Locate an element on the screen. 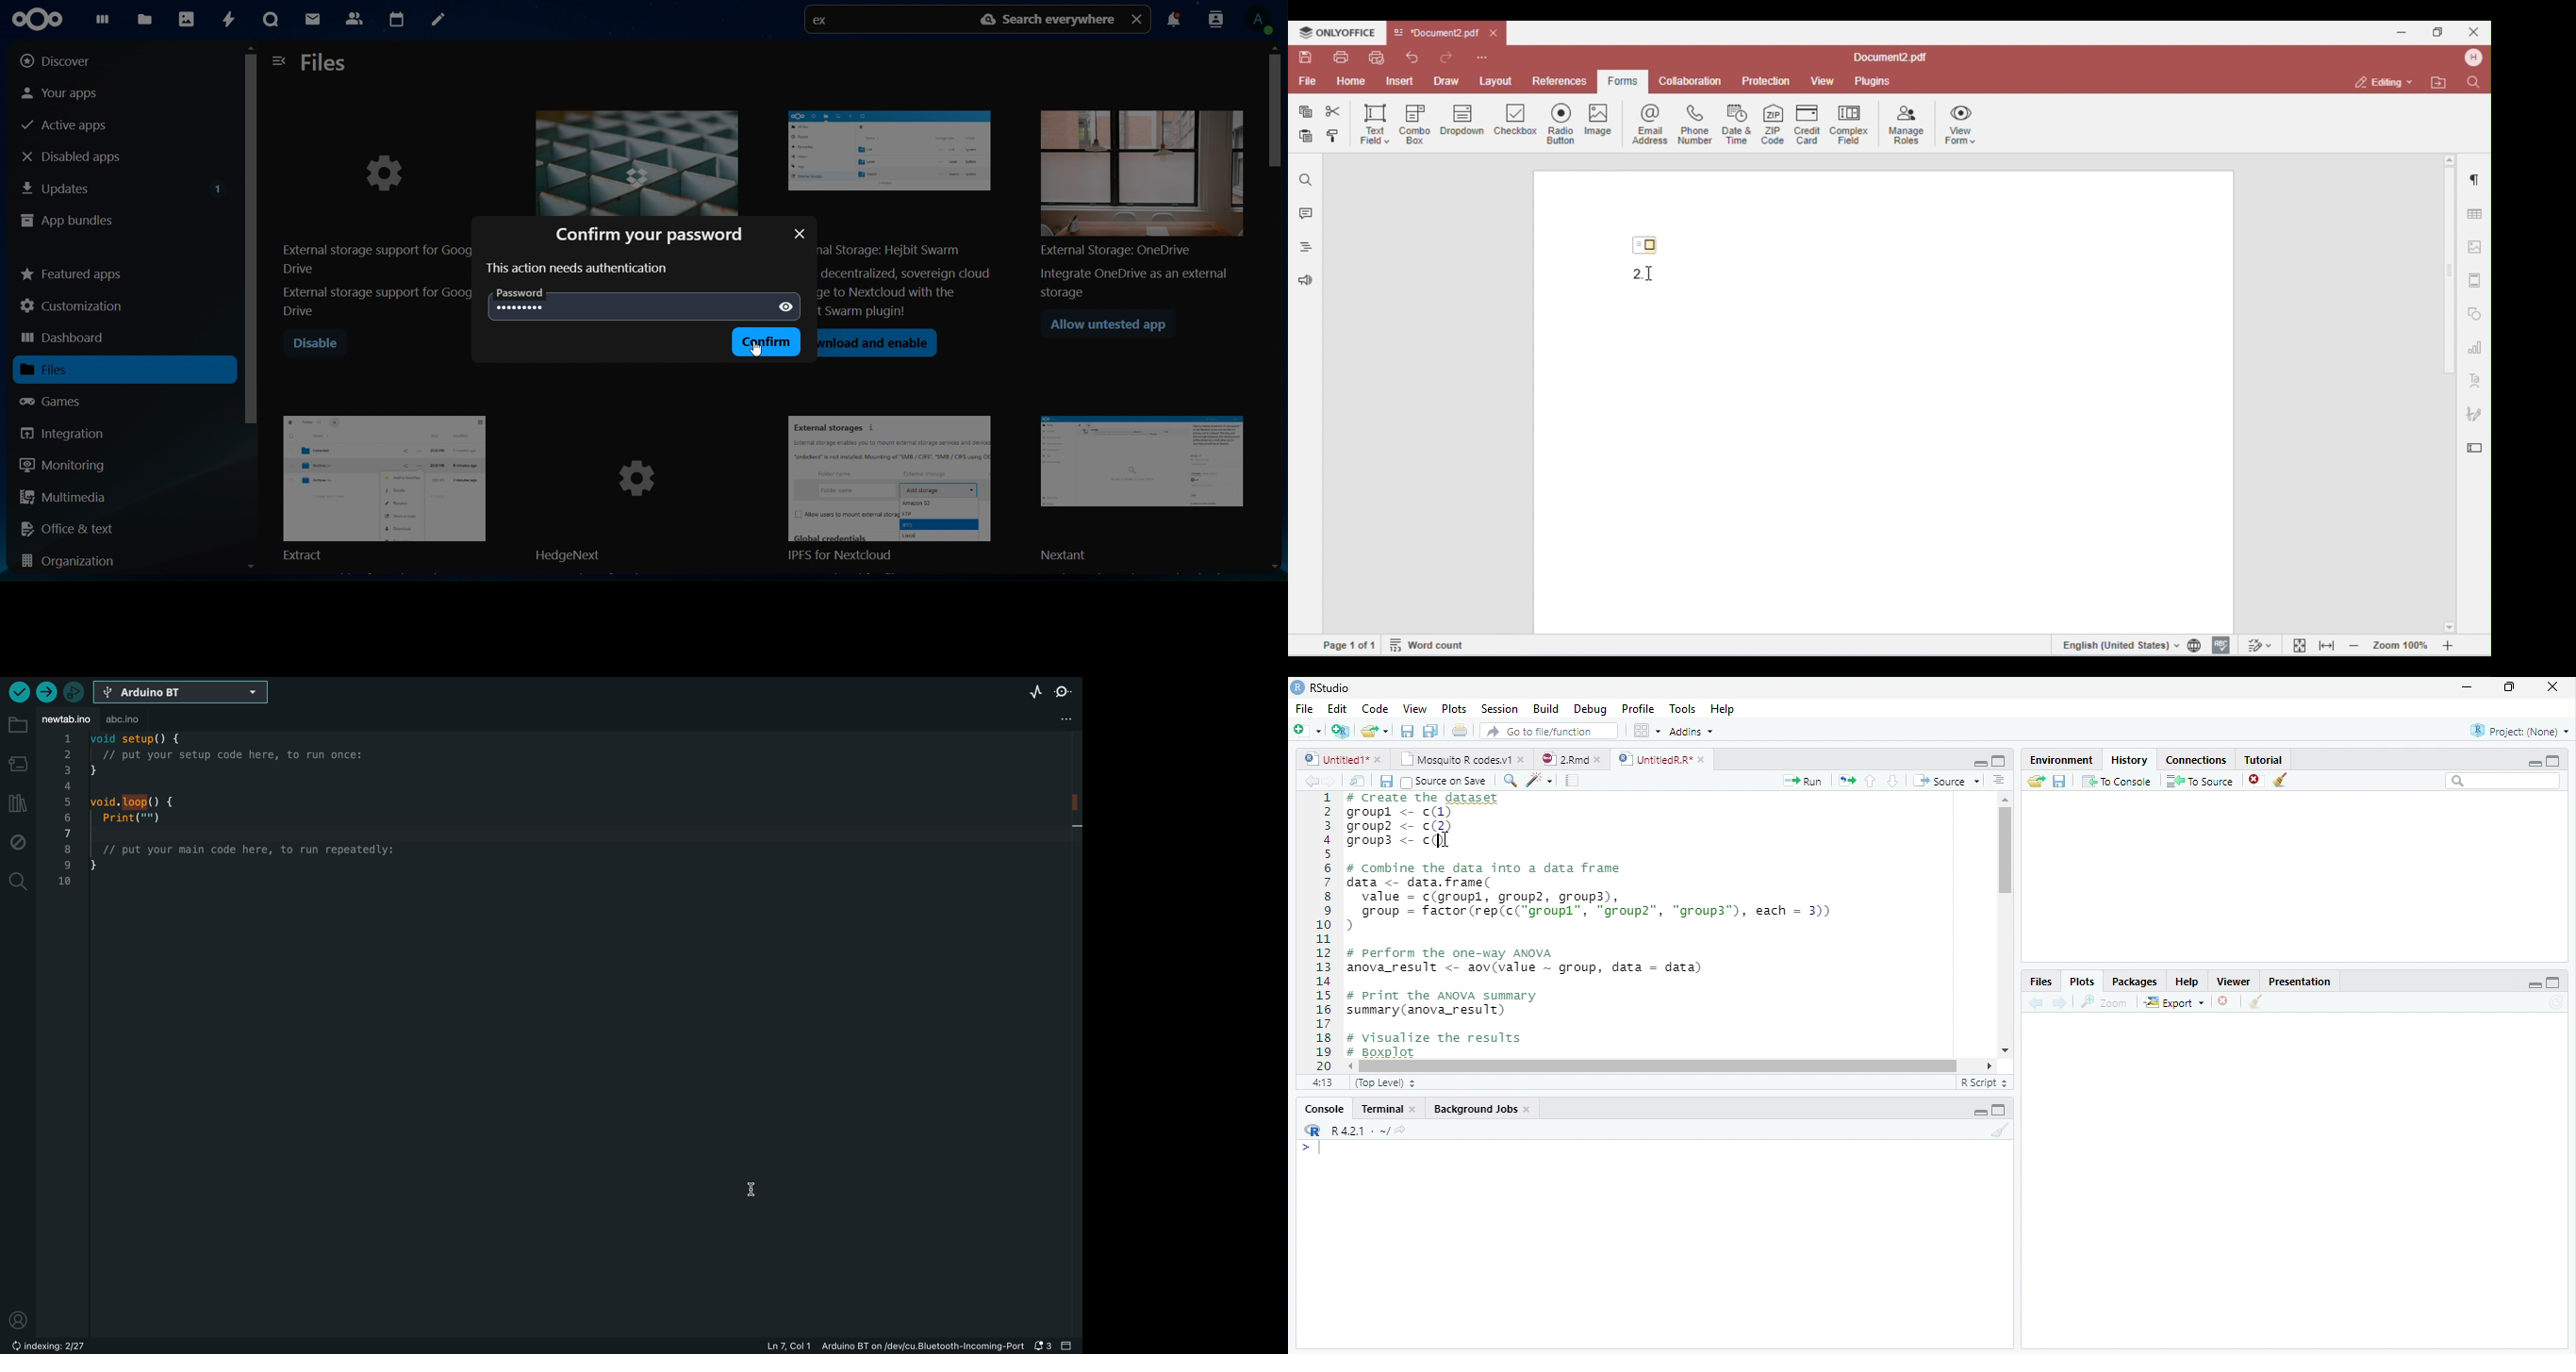  Profile is located at coordinates (1637, 709).